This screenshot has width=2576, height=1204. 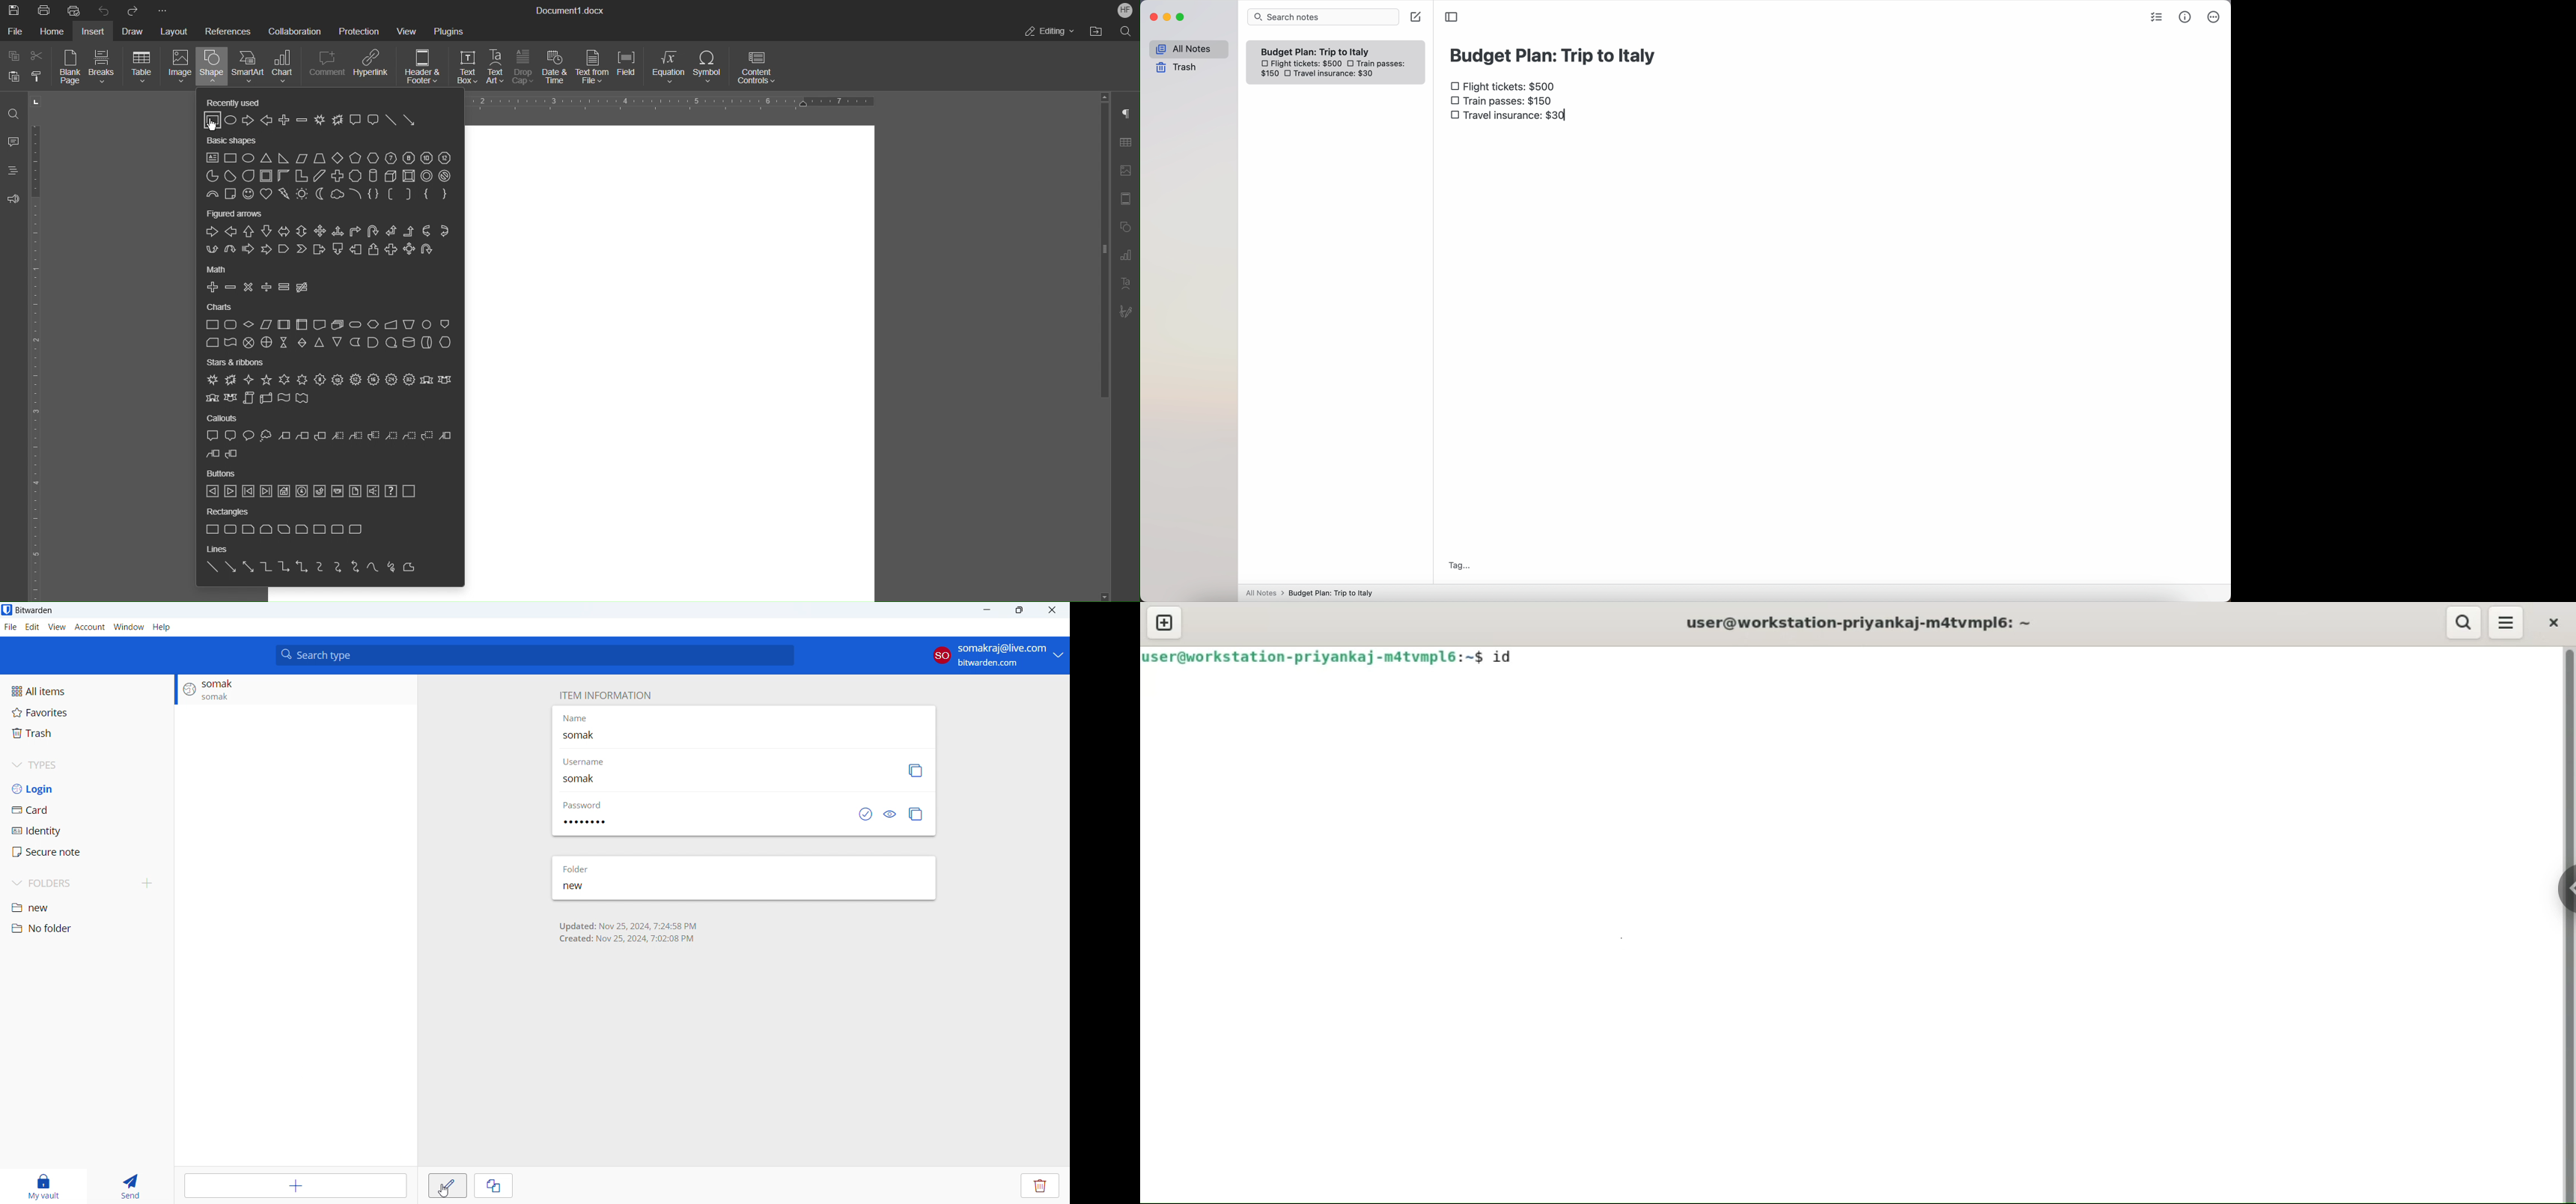 I want to click on checkbox, so click(x=1288, y=75).